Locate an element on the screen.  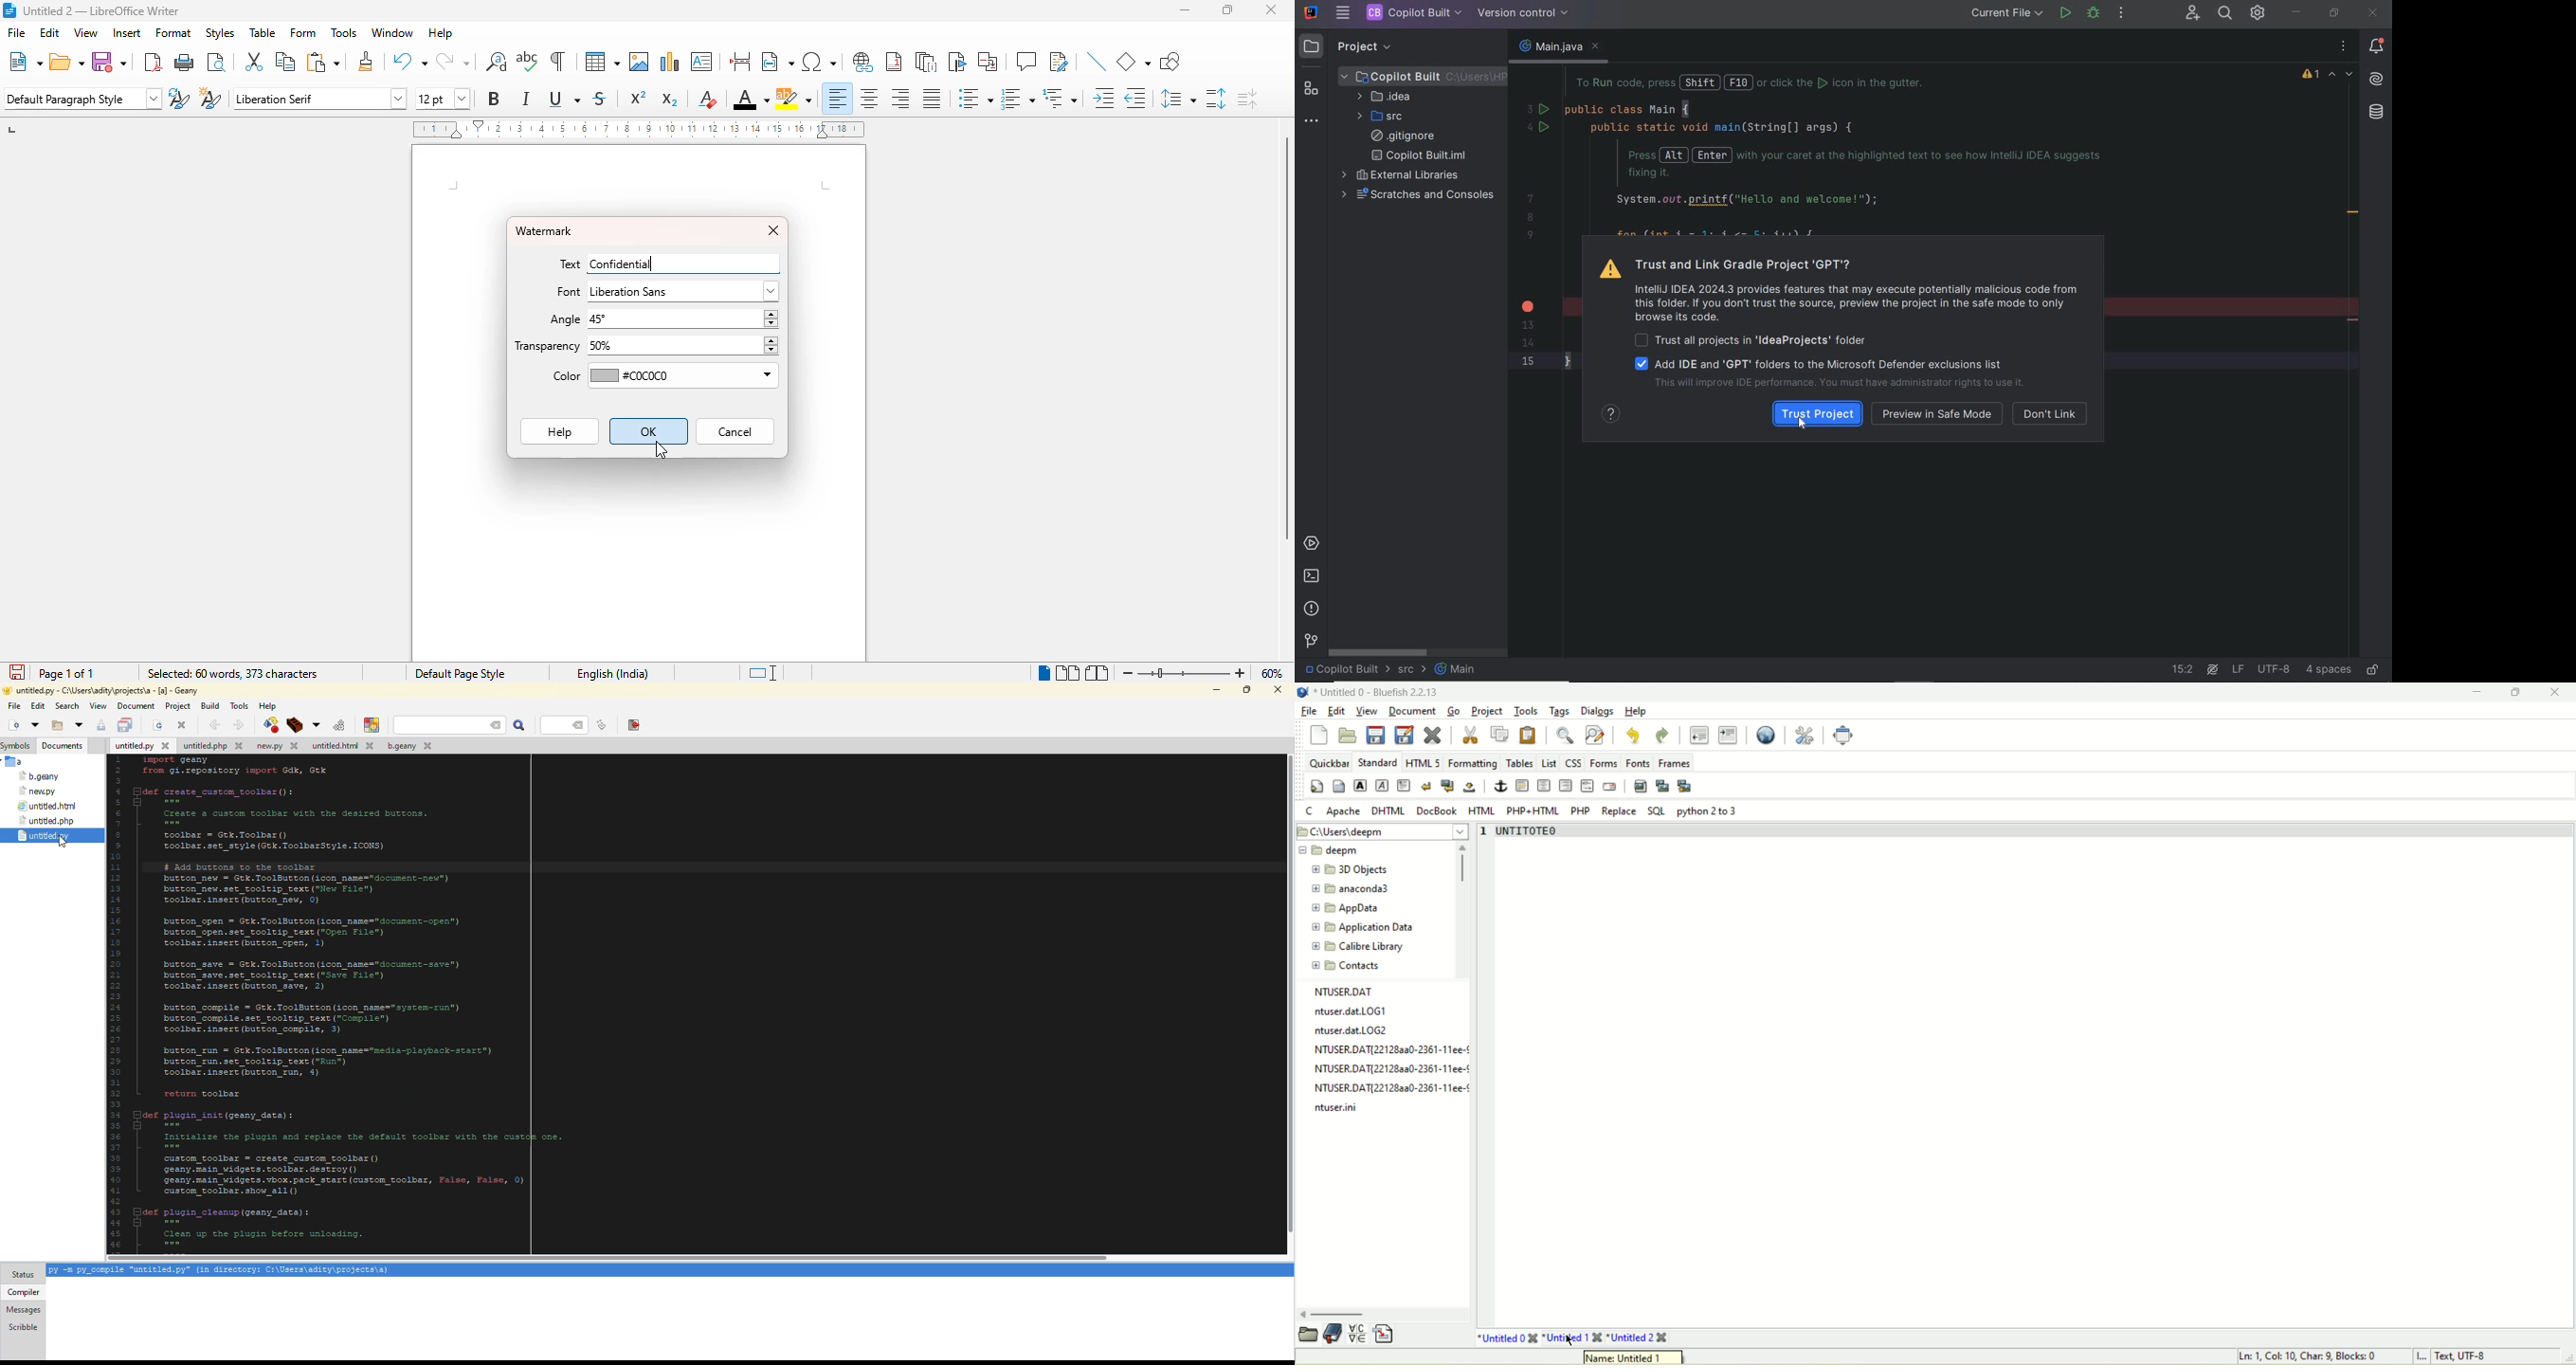
zoom factor is located at coordinates (1272, 673).